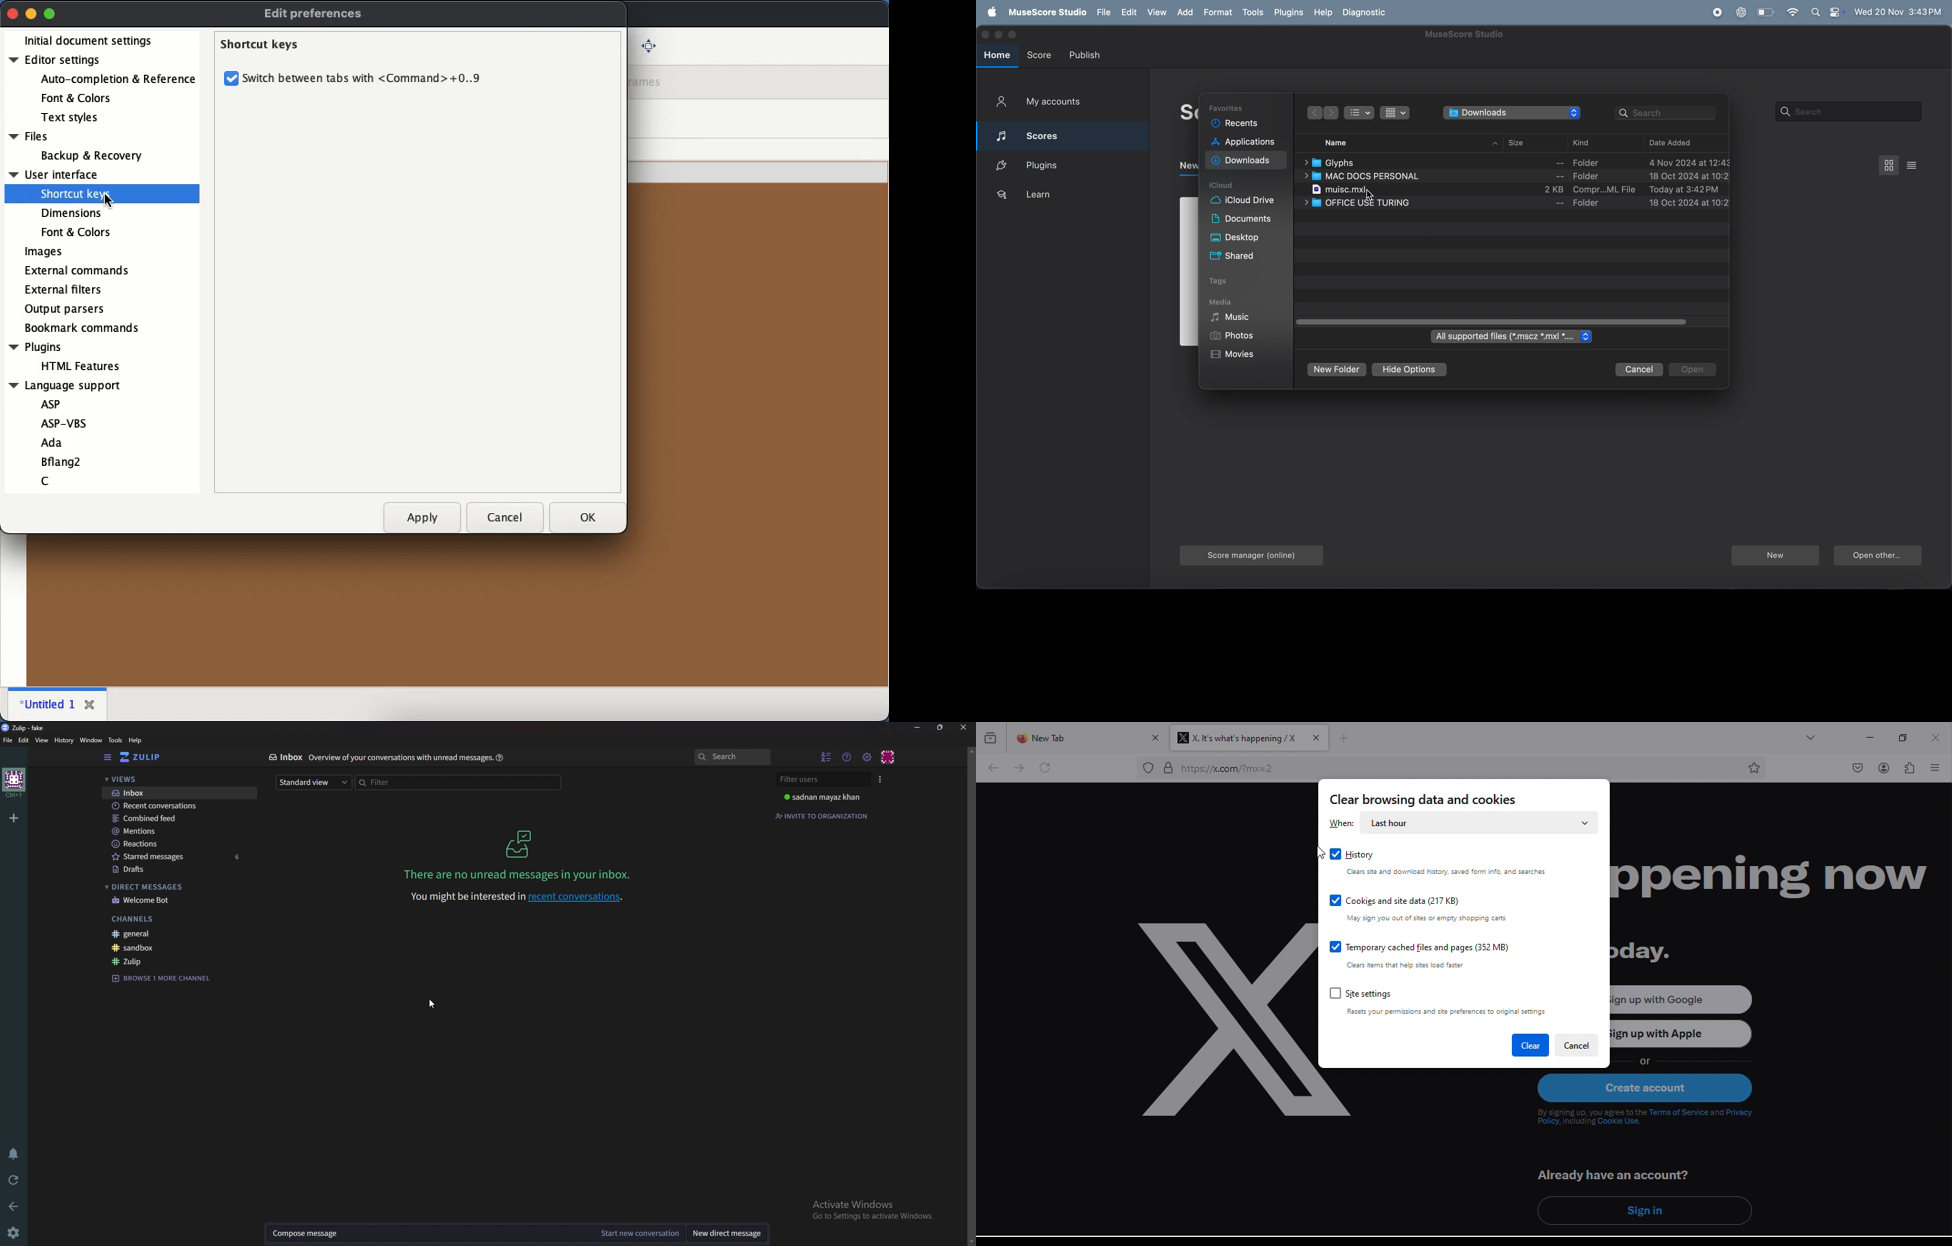 The image size is (1960, 1260). What do you see at coordinates (1765, 12) in the screenshot?
I see `battery` at bounding box center [1765, 12].